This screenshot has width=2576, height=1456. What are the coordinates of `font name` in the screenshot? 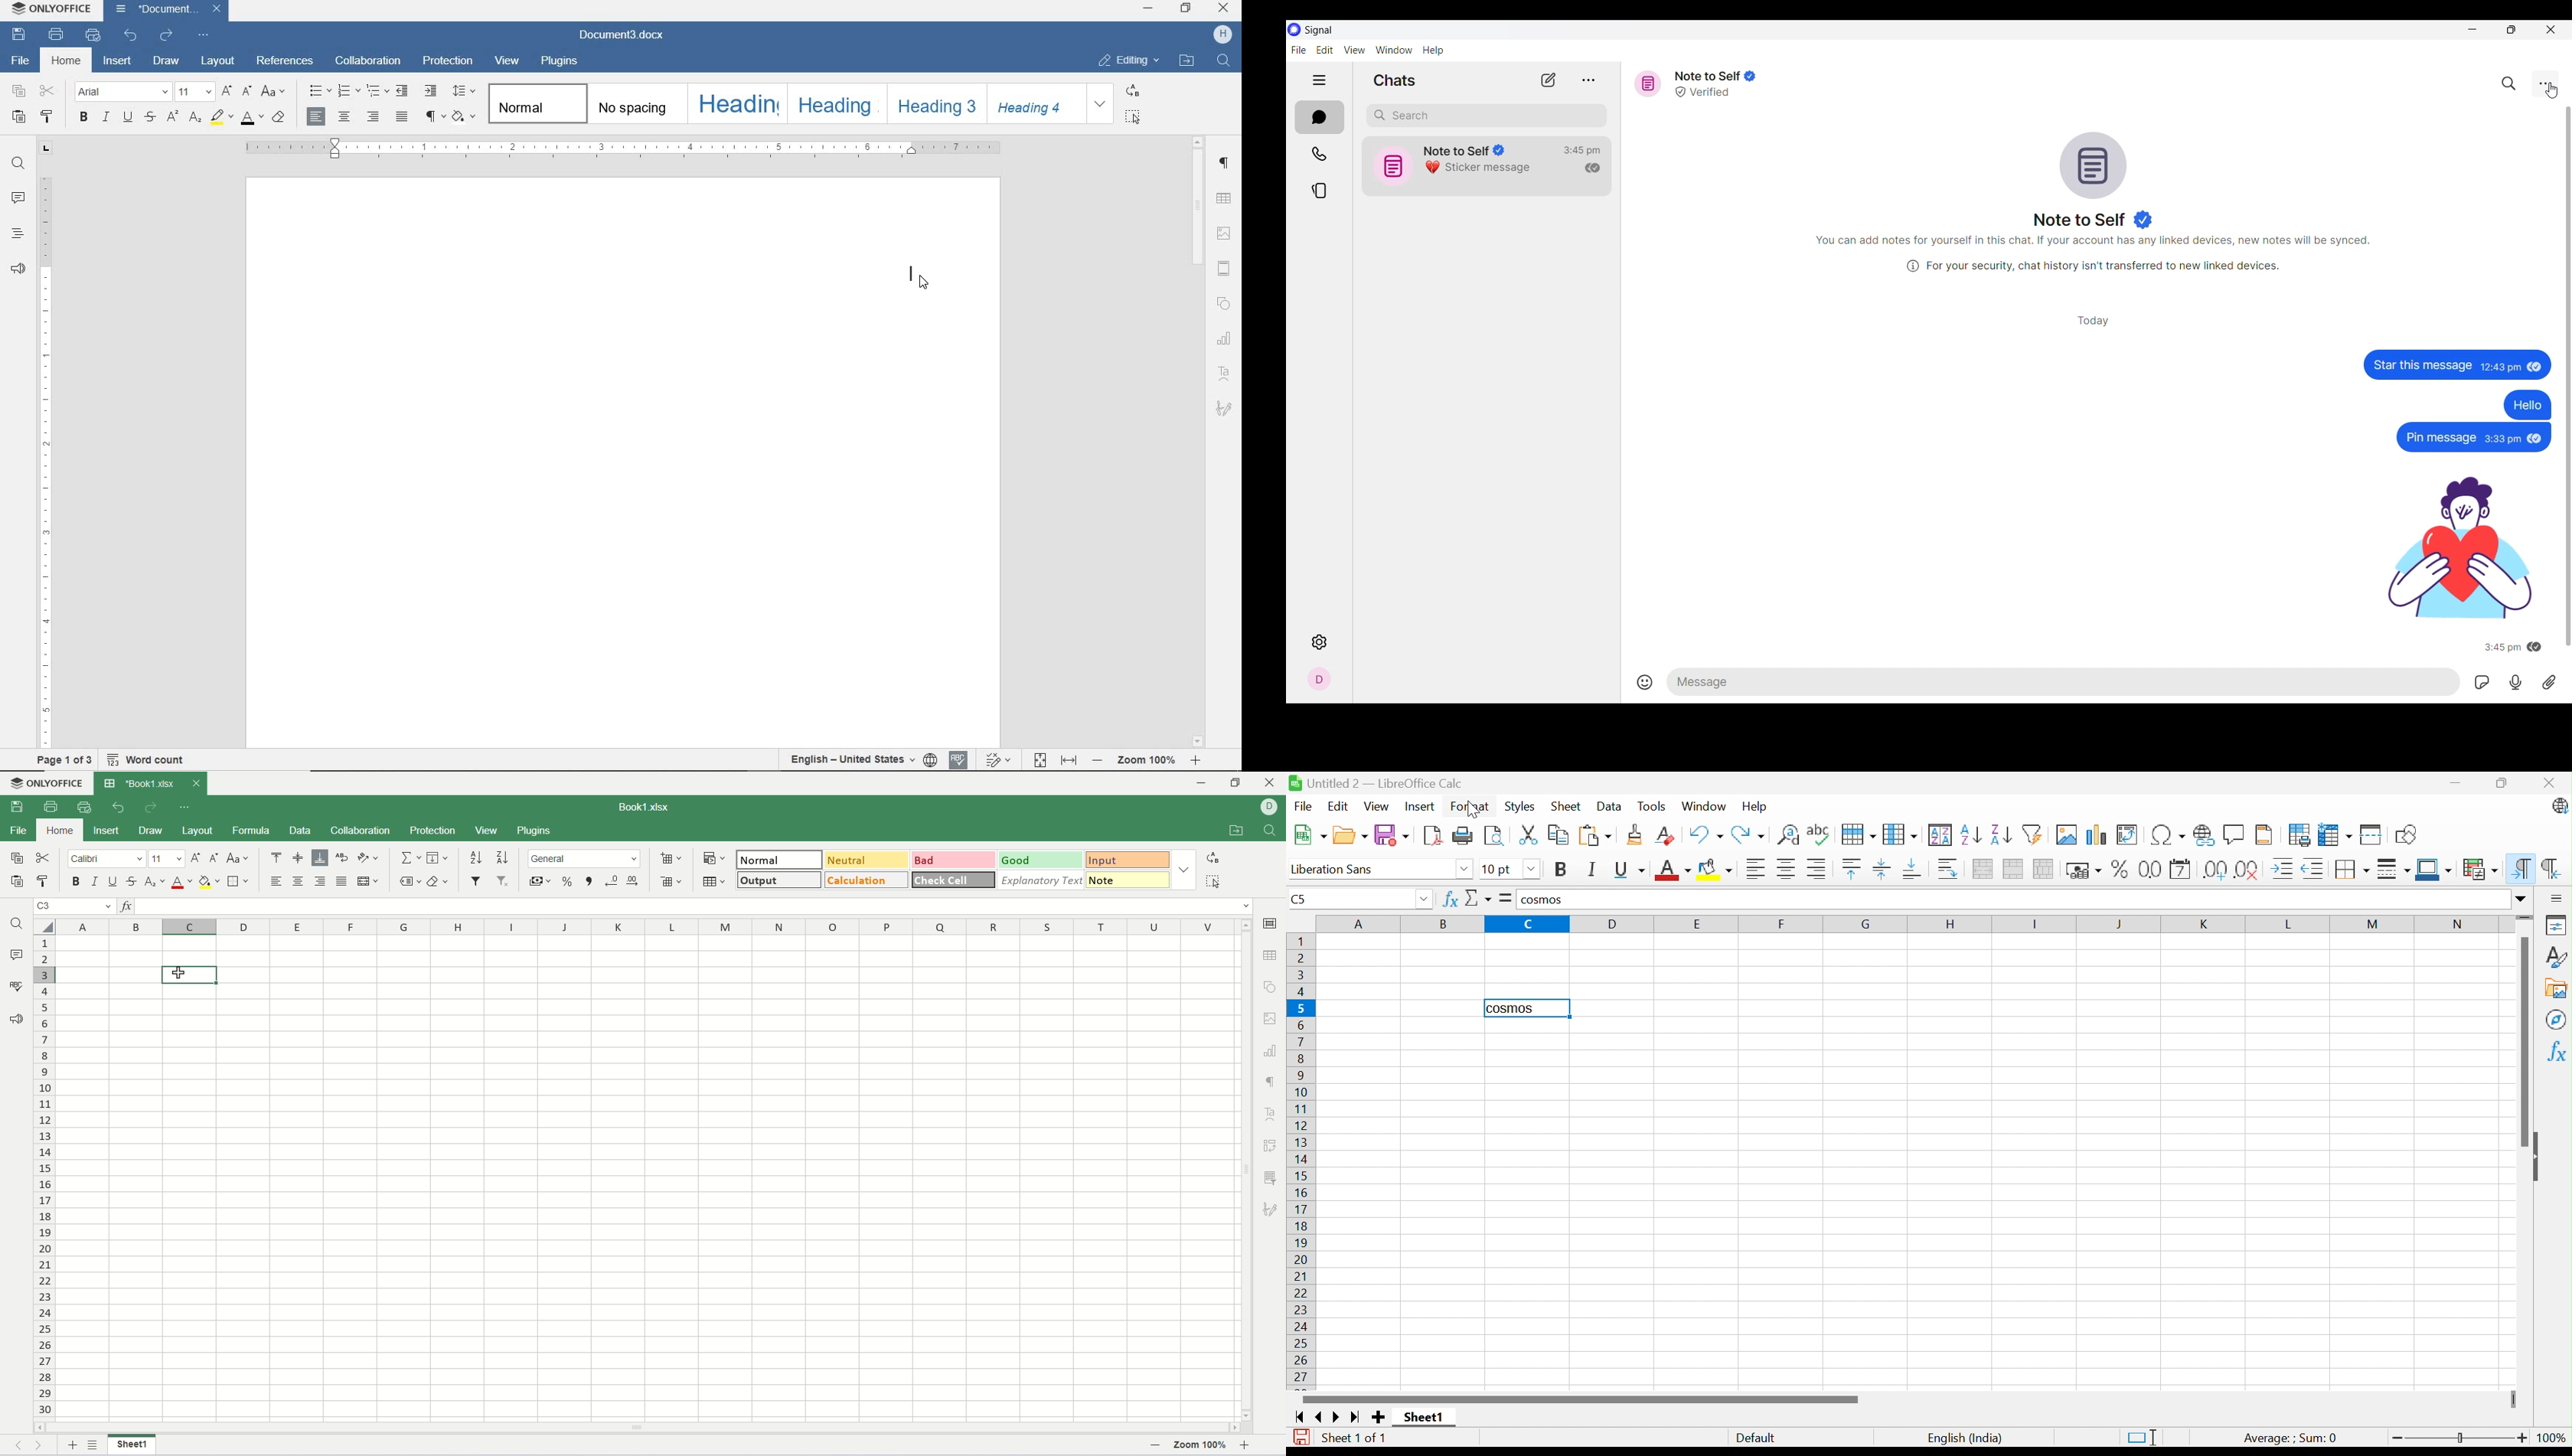 It's located at (107, 859).